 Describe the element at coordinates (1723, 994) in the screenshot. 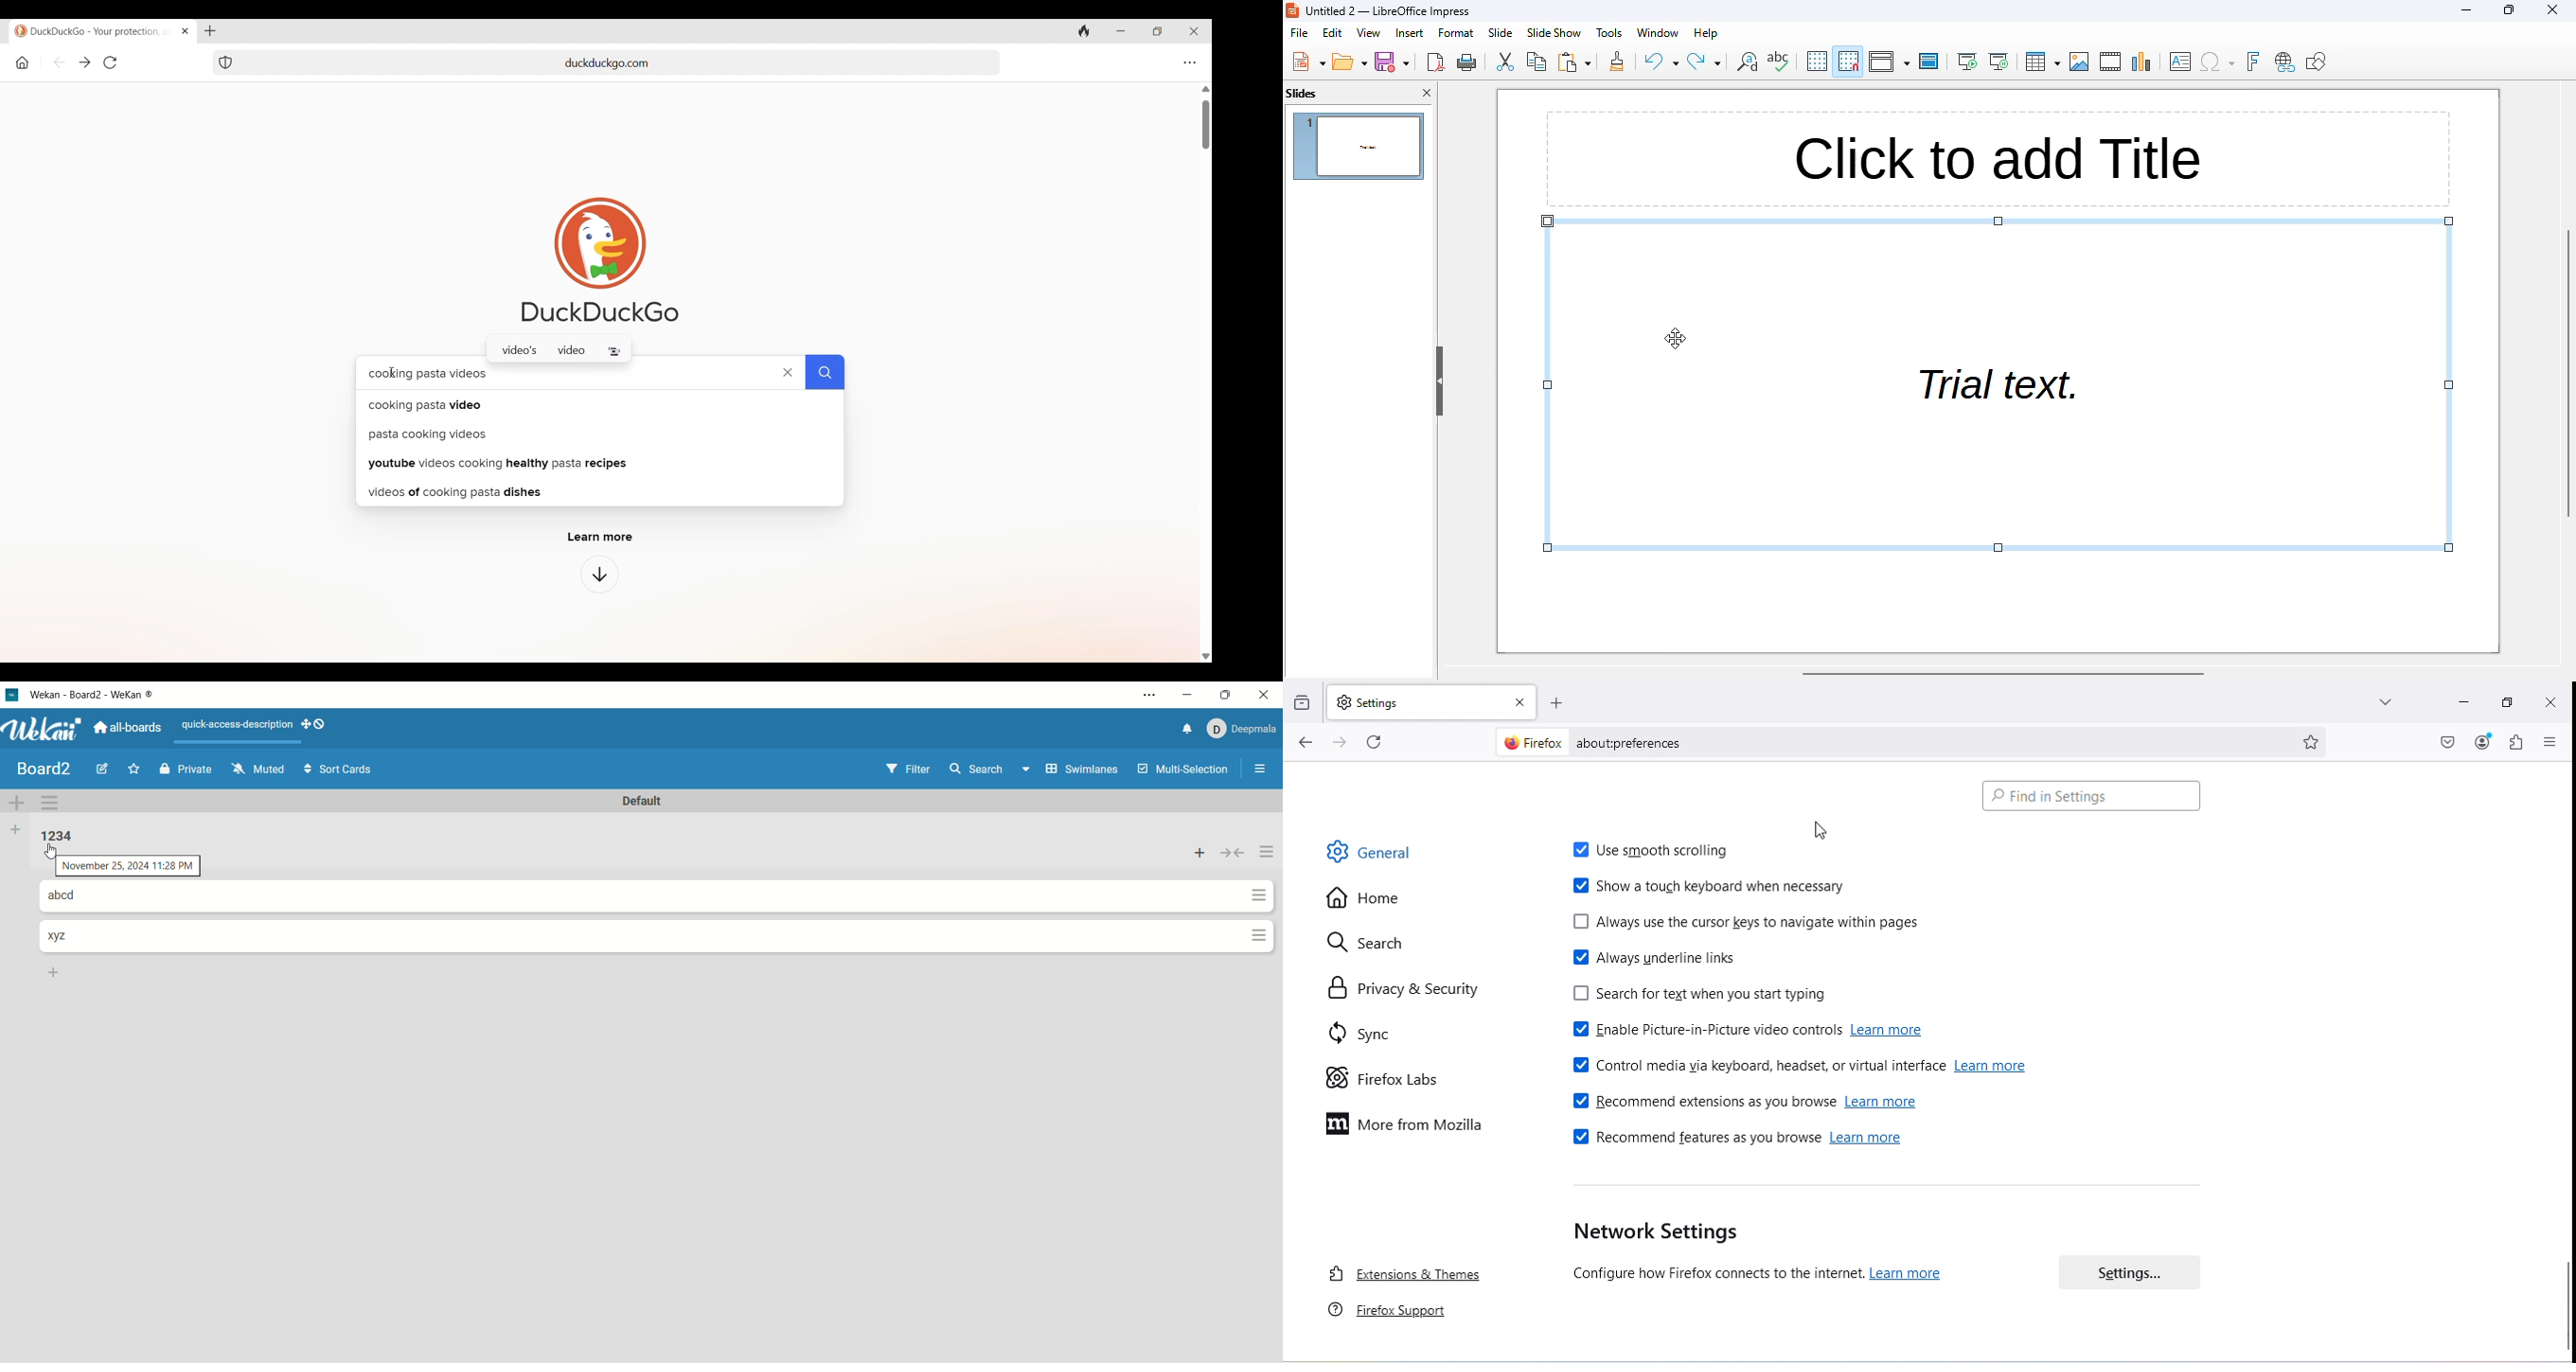

I see `Search for text when you start typing` at that location.